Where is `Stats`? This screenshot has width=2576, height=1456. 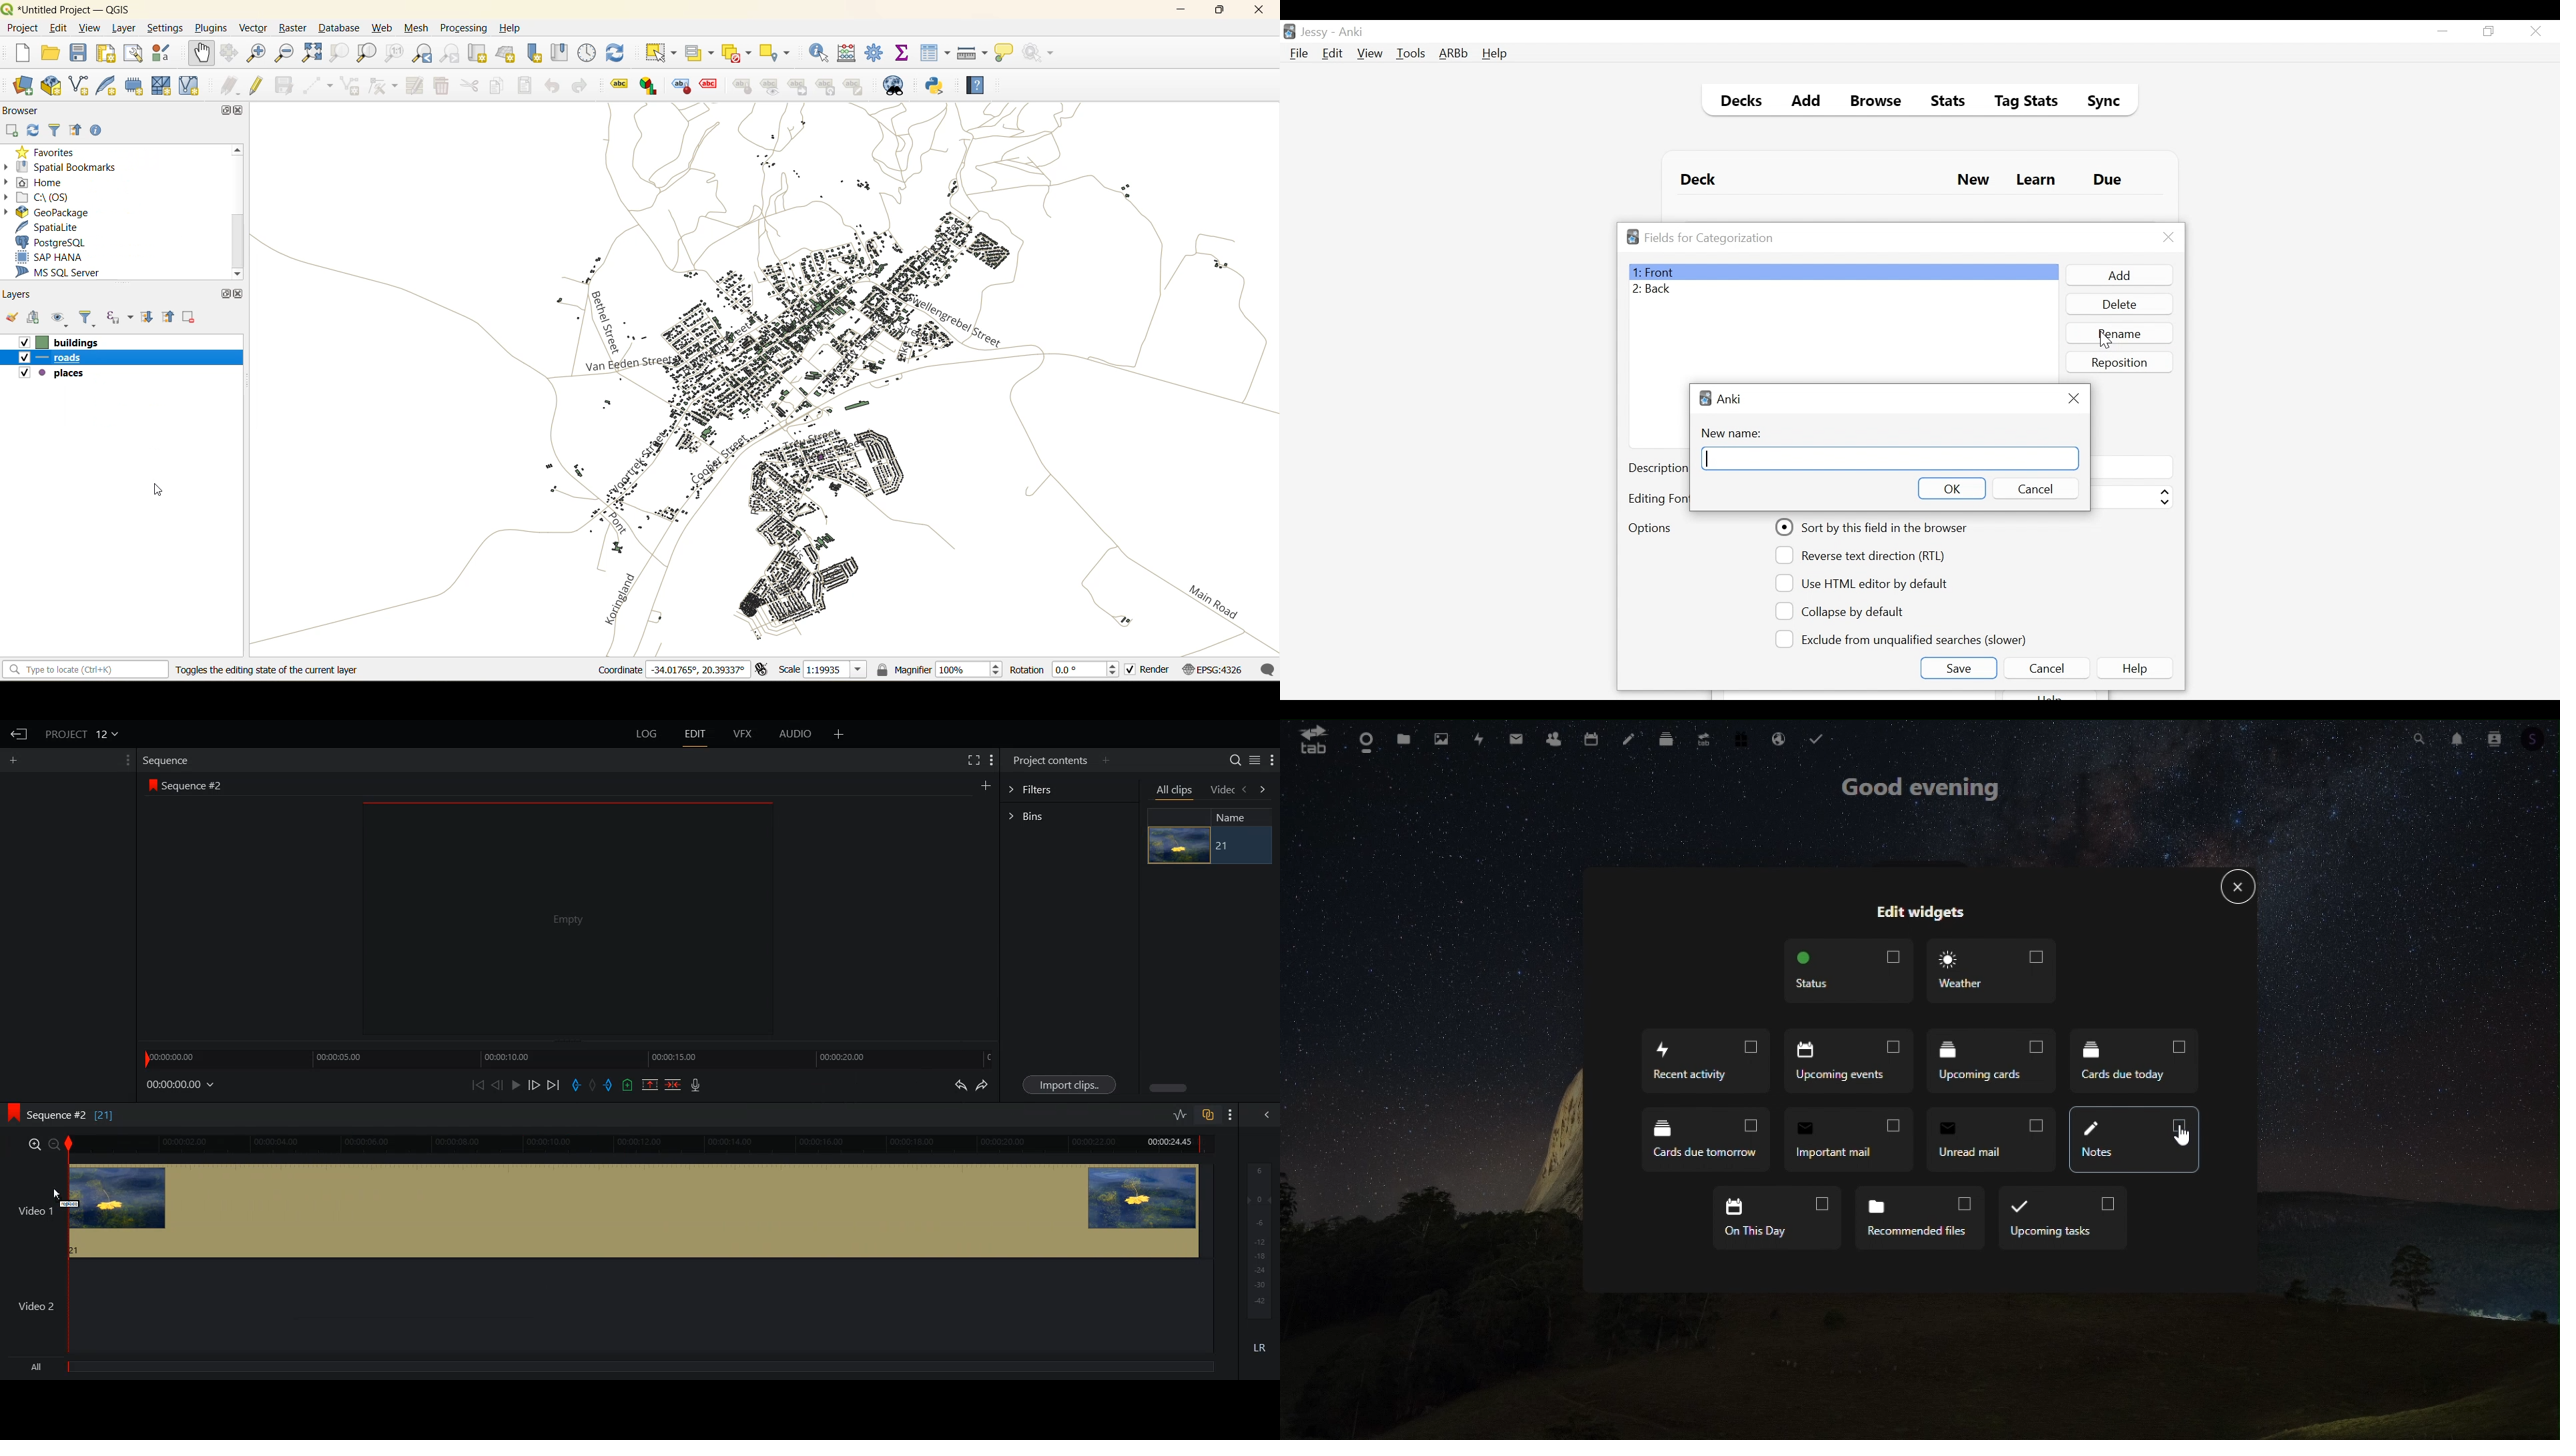
Stats is located at coordinates (1943, 101).